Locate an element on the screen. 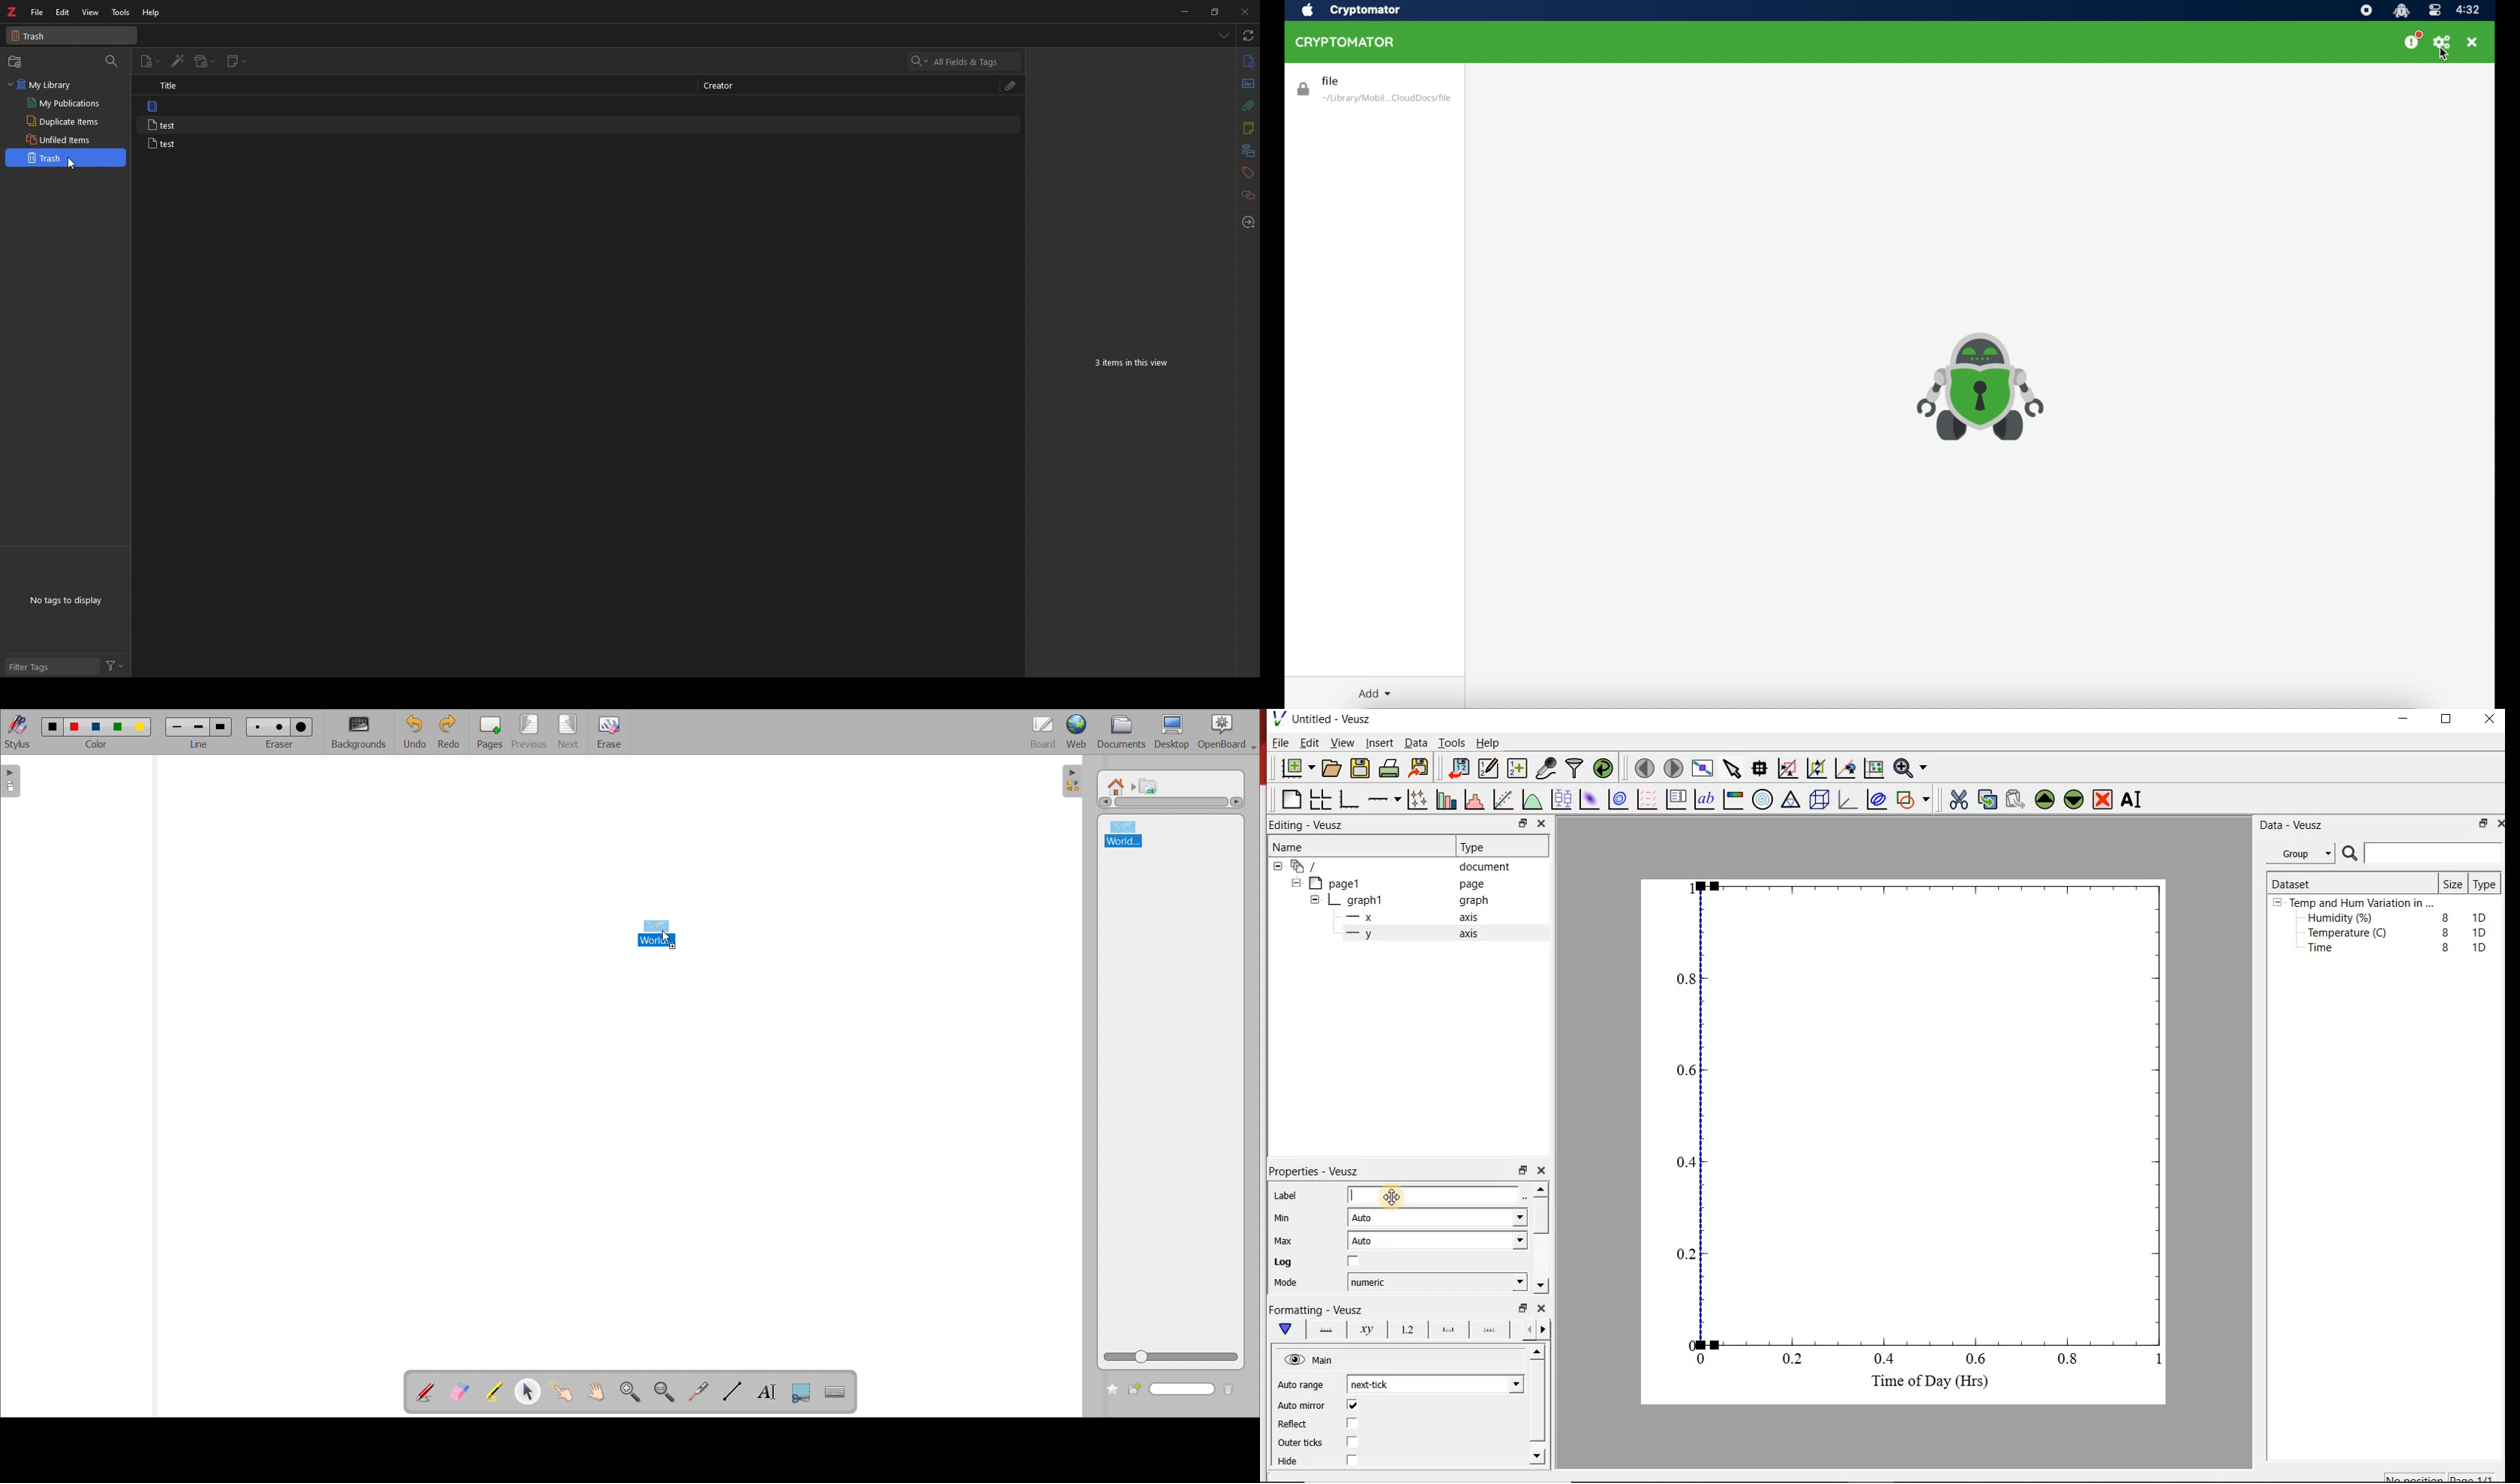  locate is located at coordinates (1248, 222).